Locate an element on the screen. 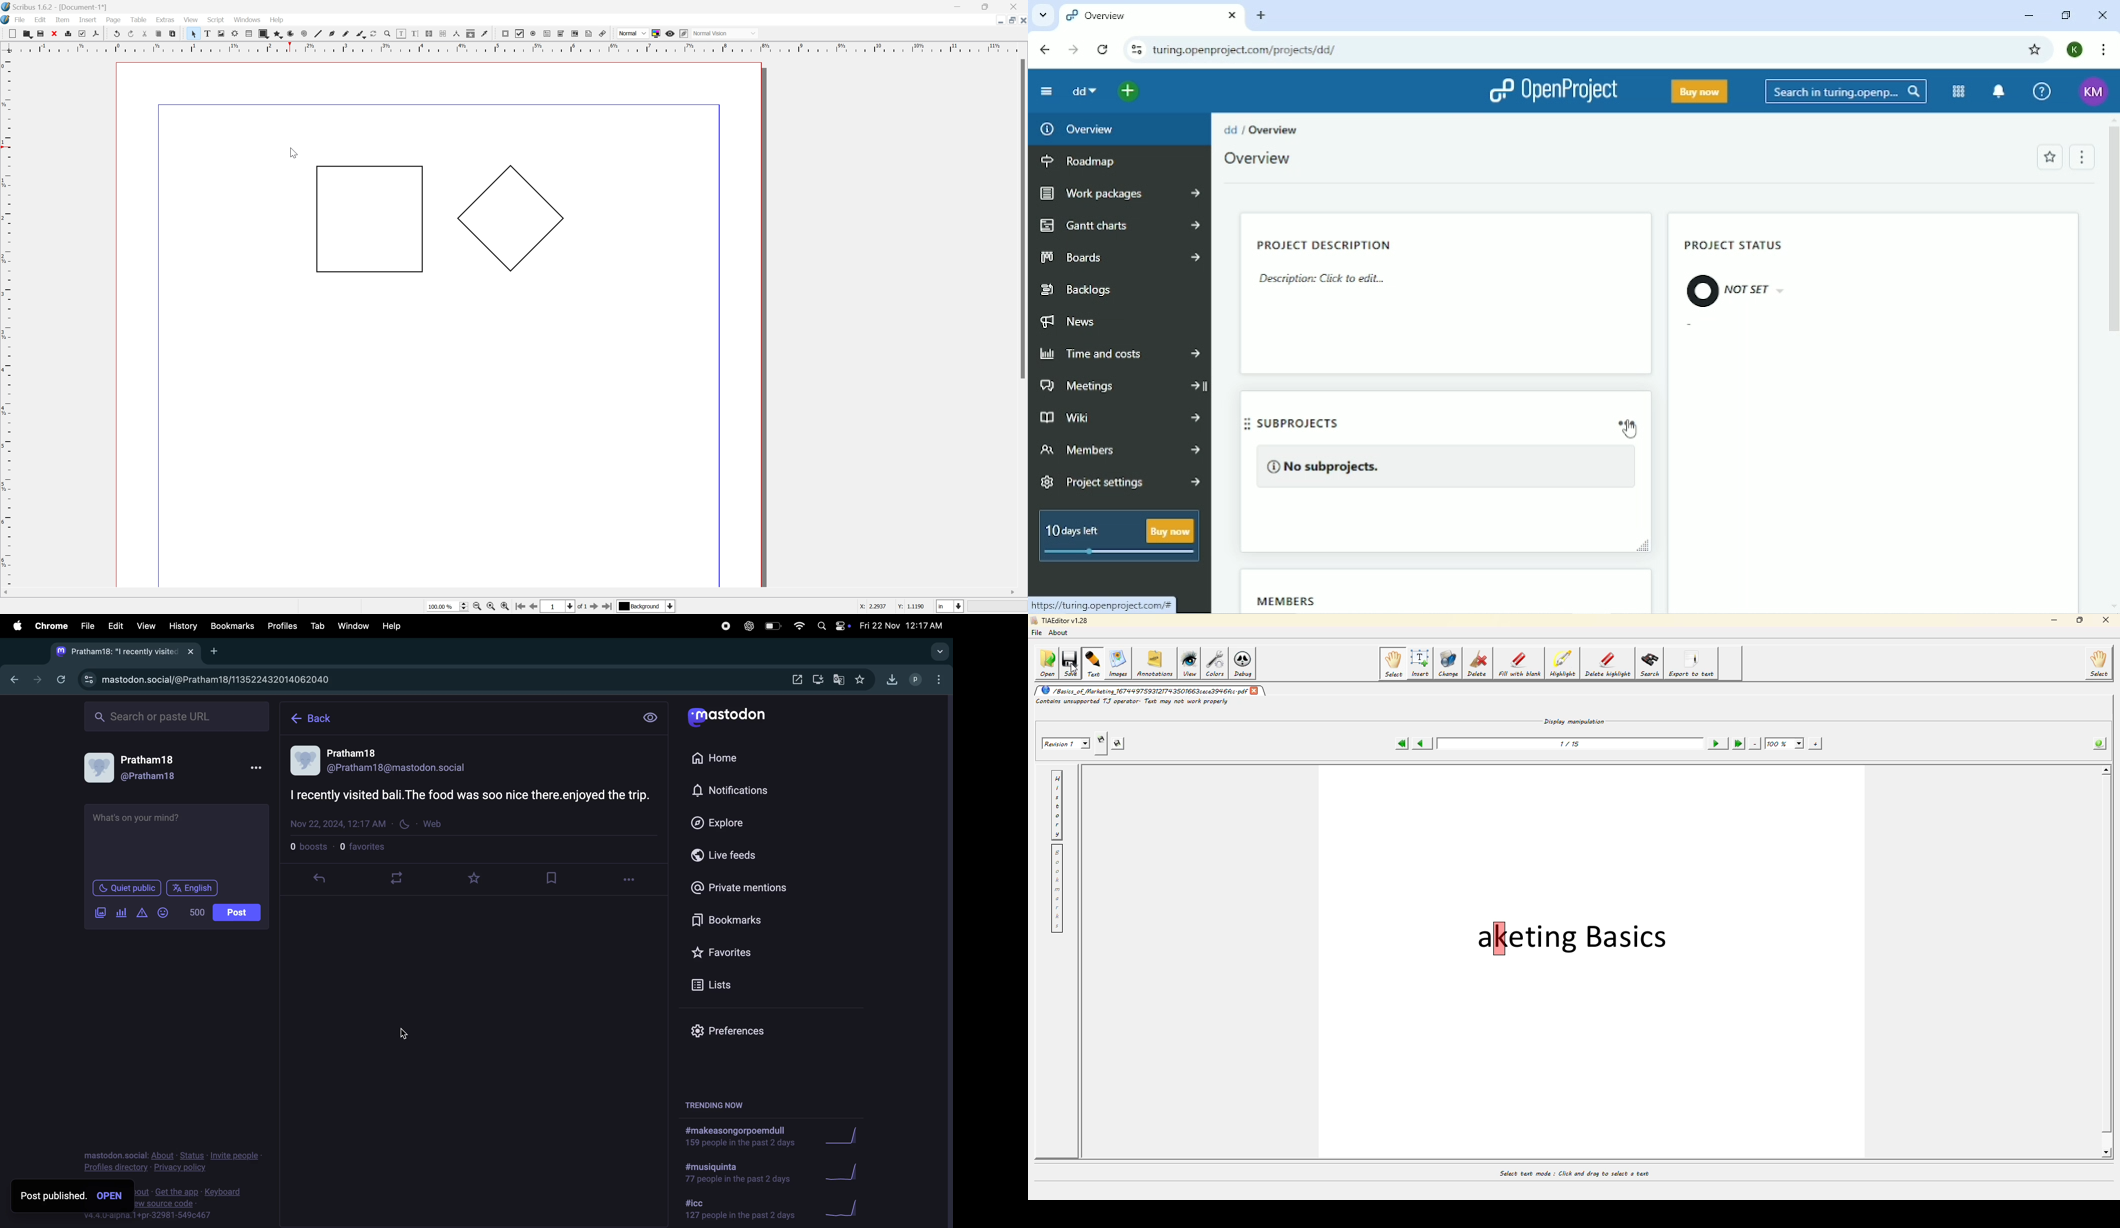 The image size is (2128, 1232). arc is located at coordinates (288, 33).